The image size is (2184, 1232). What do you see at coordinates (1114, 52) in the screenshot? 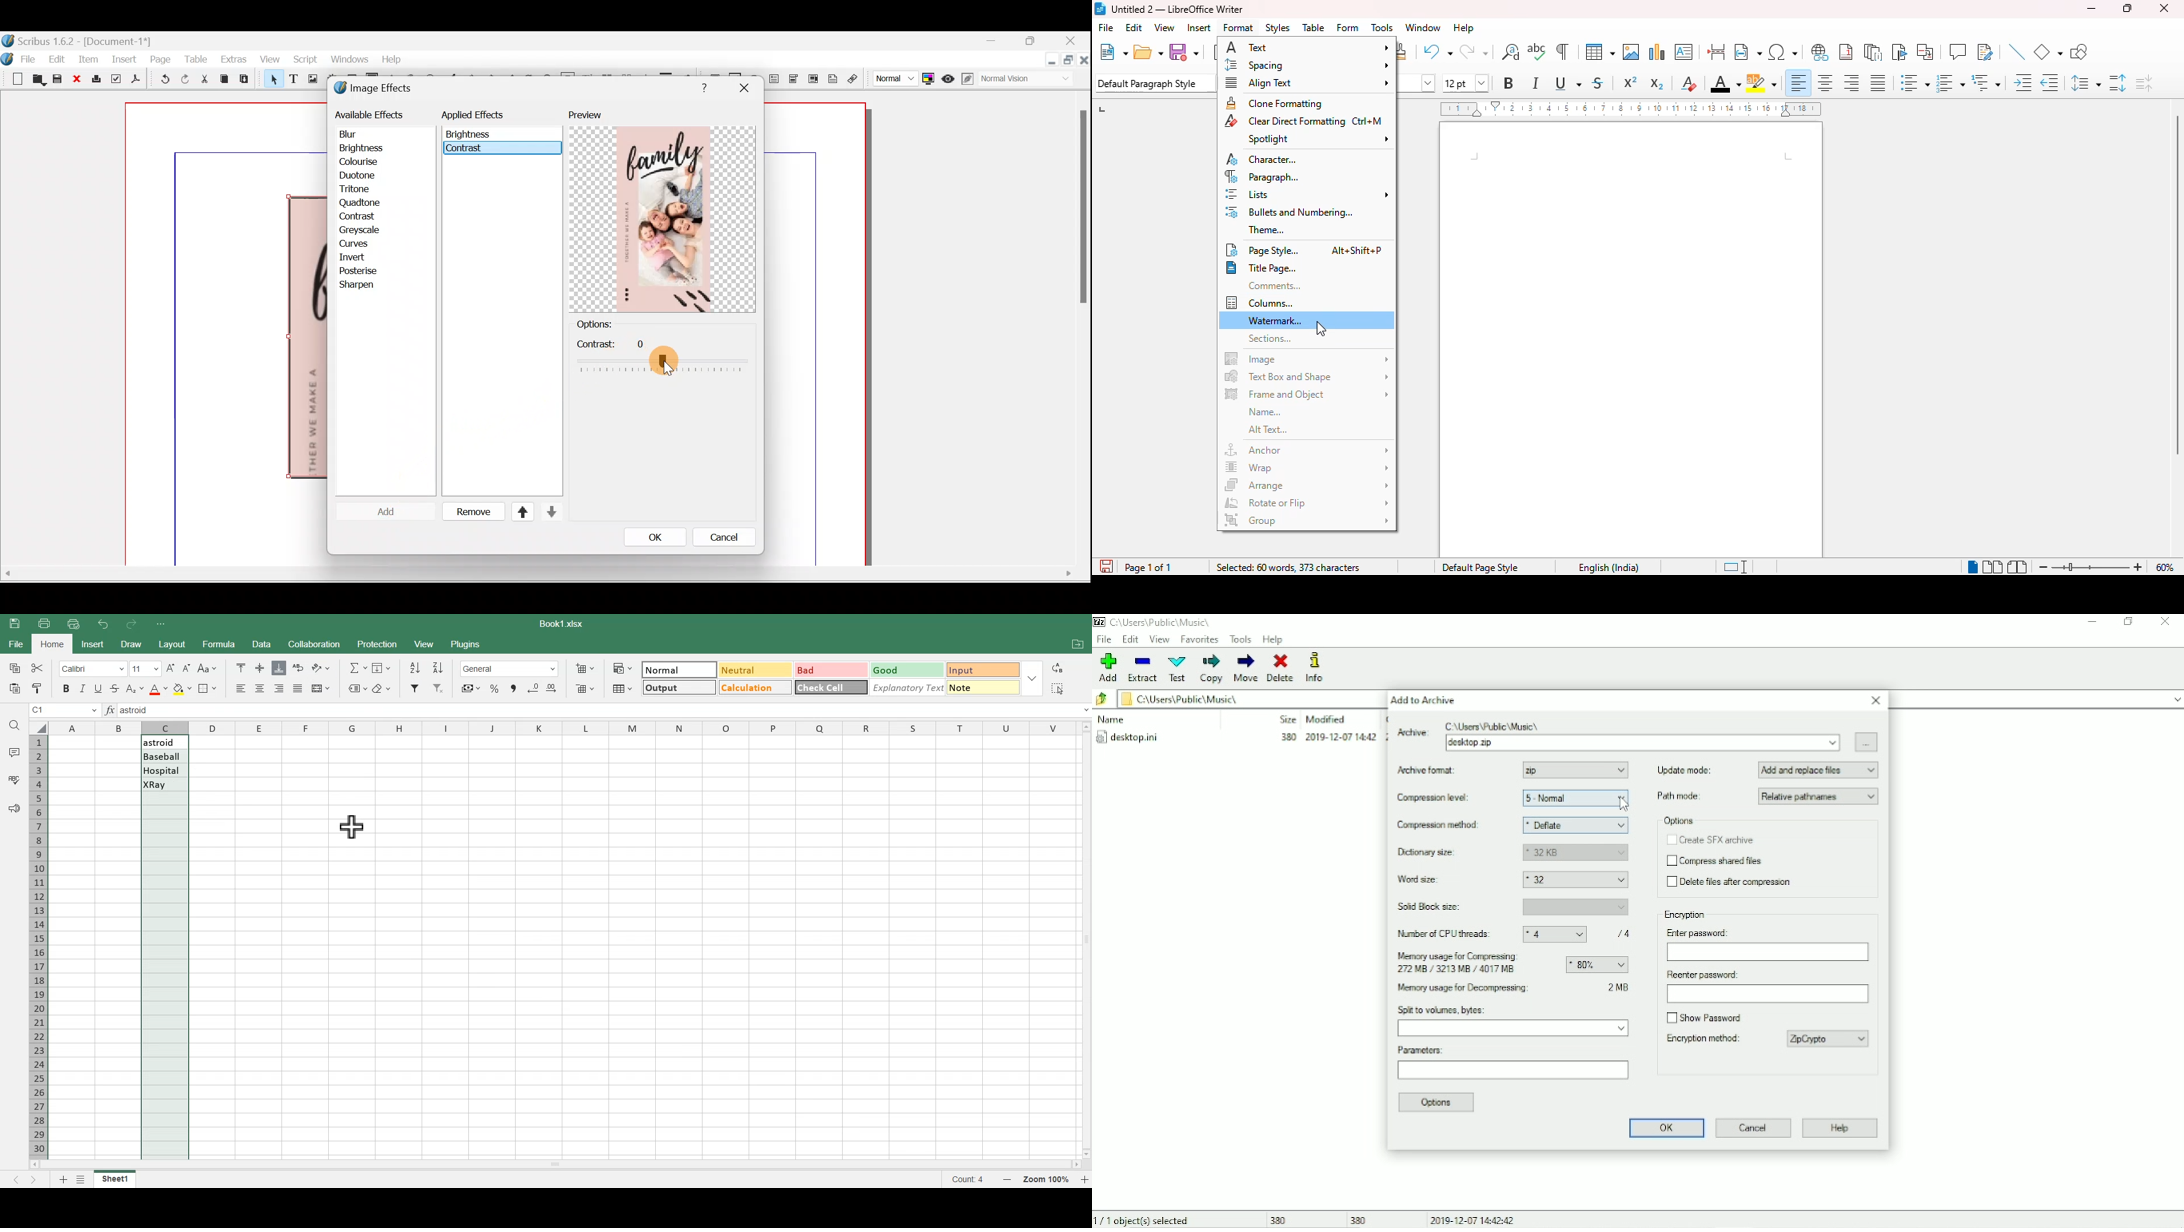
I see `new` at bounding box center [1114, 52].